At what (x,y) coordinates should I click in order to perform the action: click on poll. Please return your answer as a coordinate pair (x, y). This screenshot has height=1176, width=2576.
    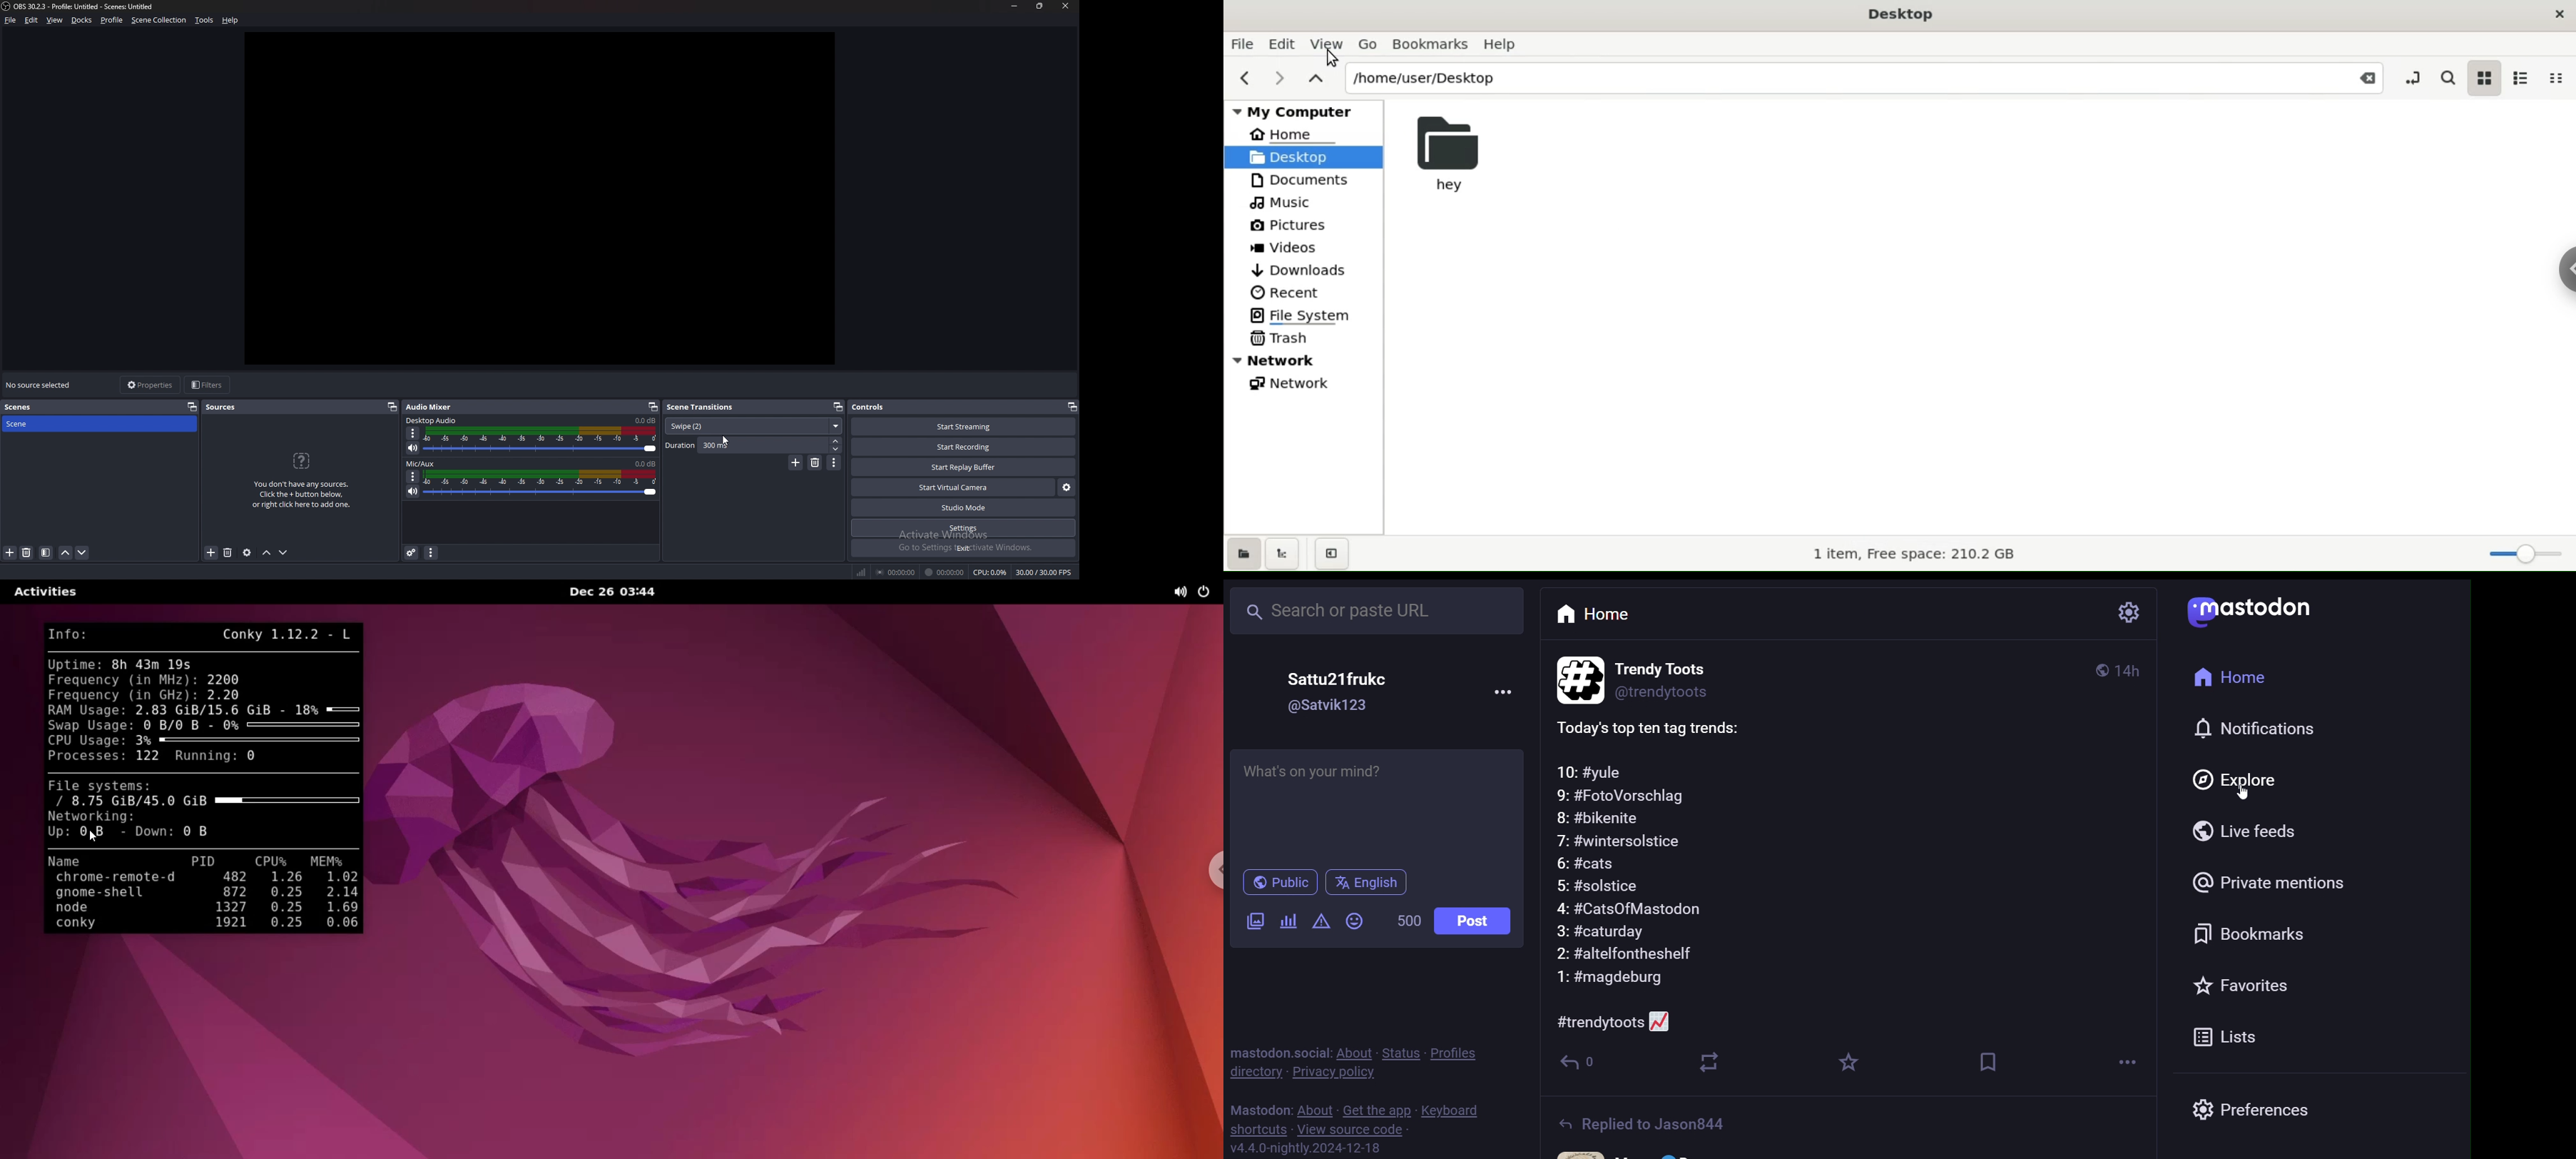
    Looking at the image, I should click on (1287, 923).